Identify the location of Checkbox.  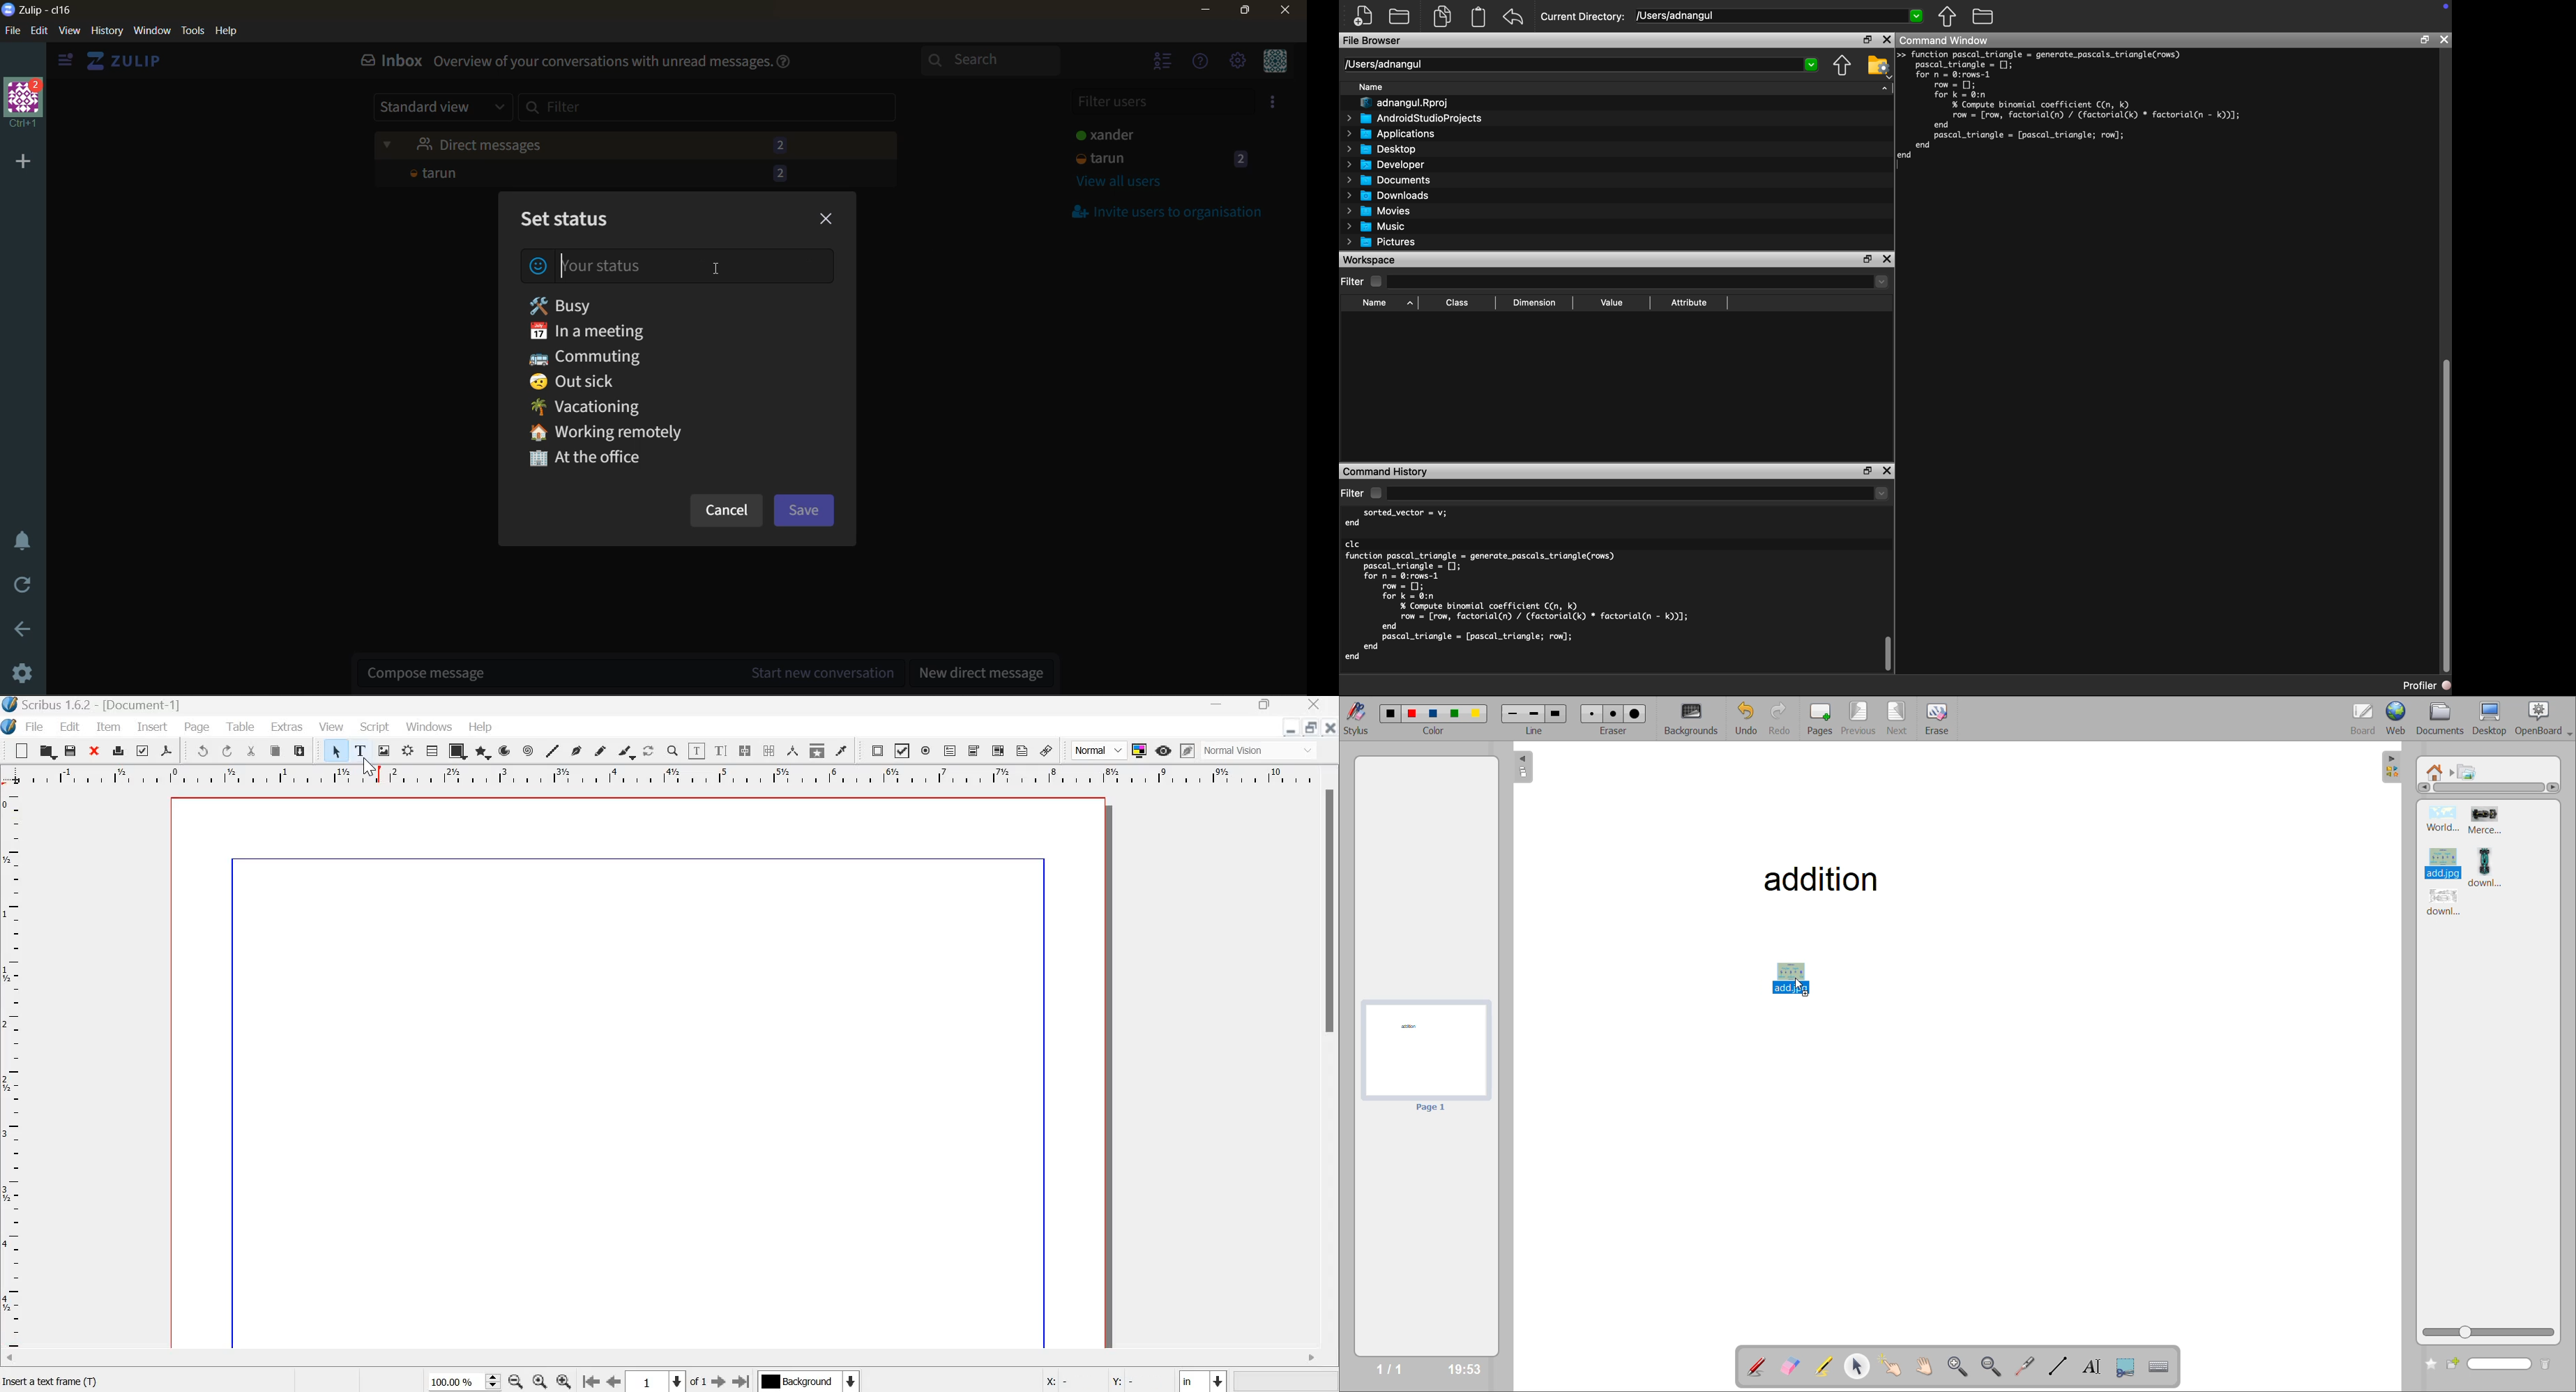
(1377, 282).